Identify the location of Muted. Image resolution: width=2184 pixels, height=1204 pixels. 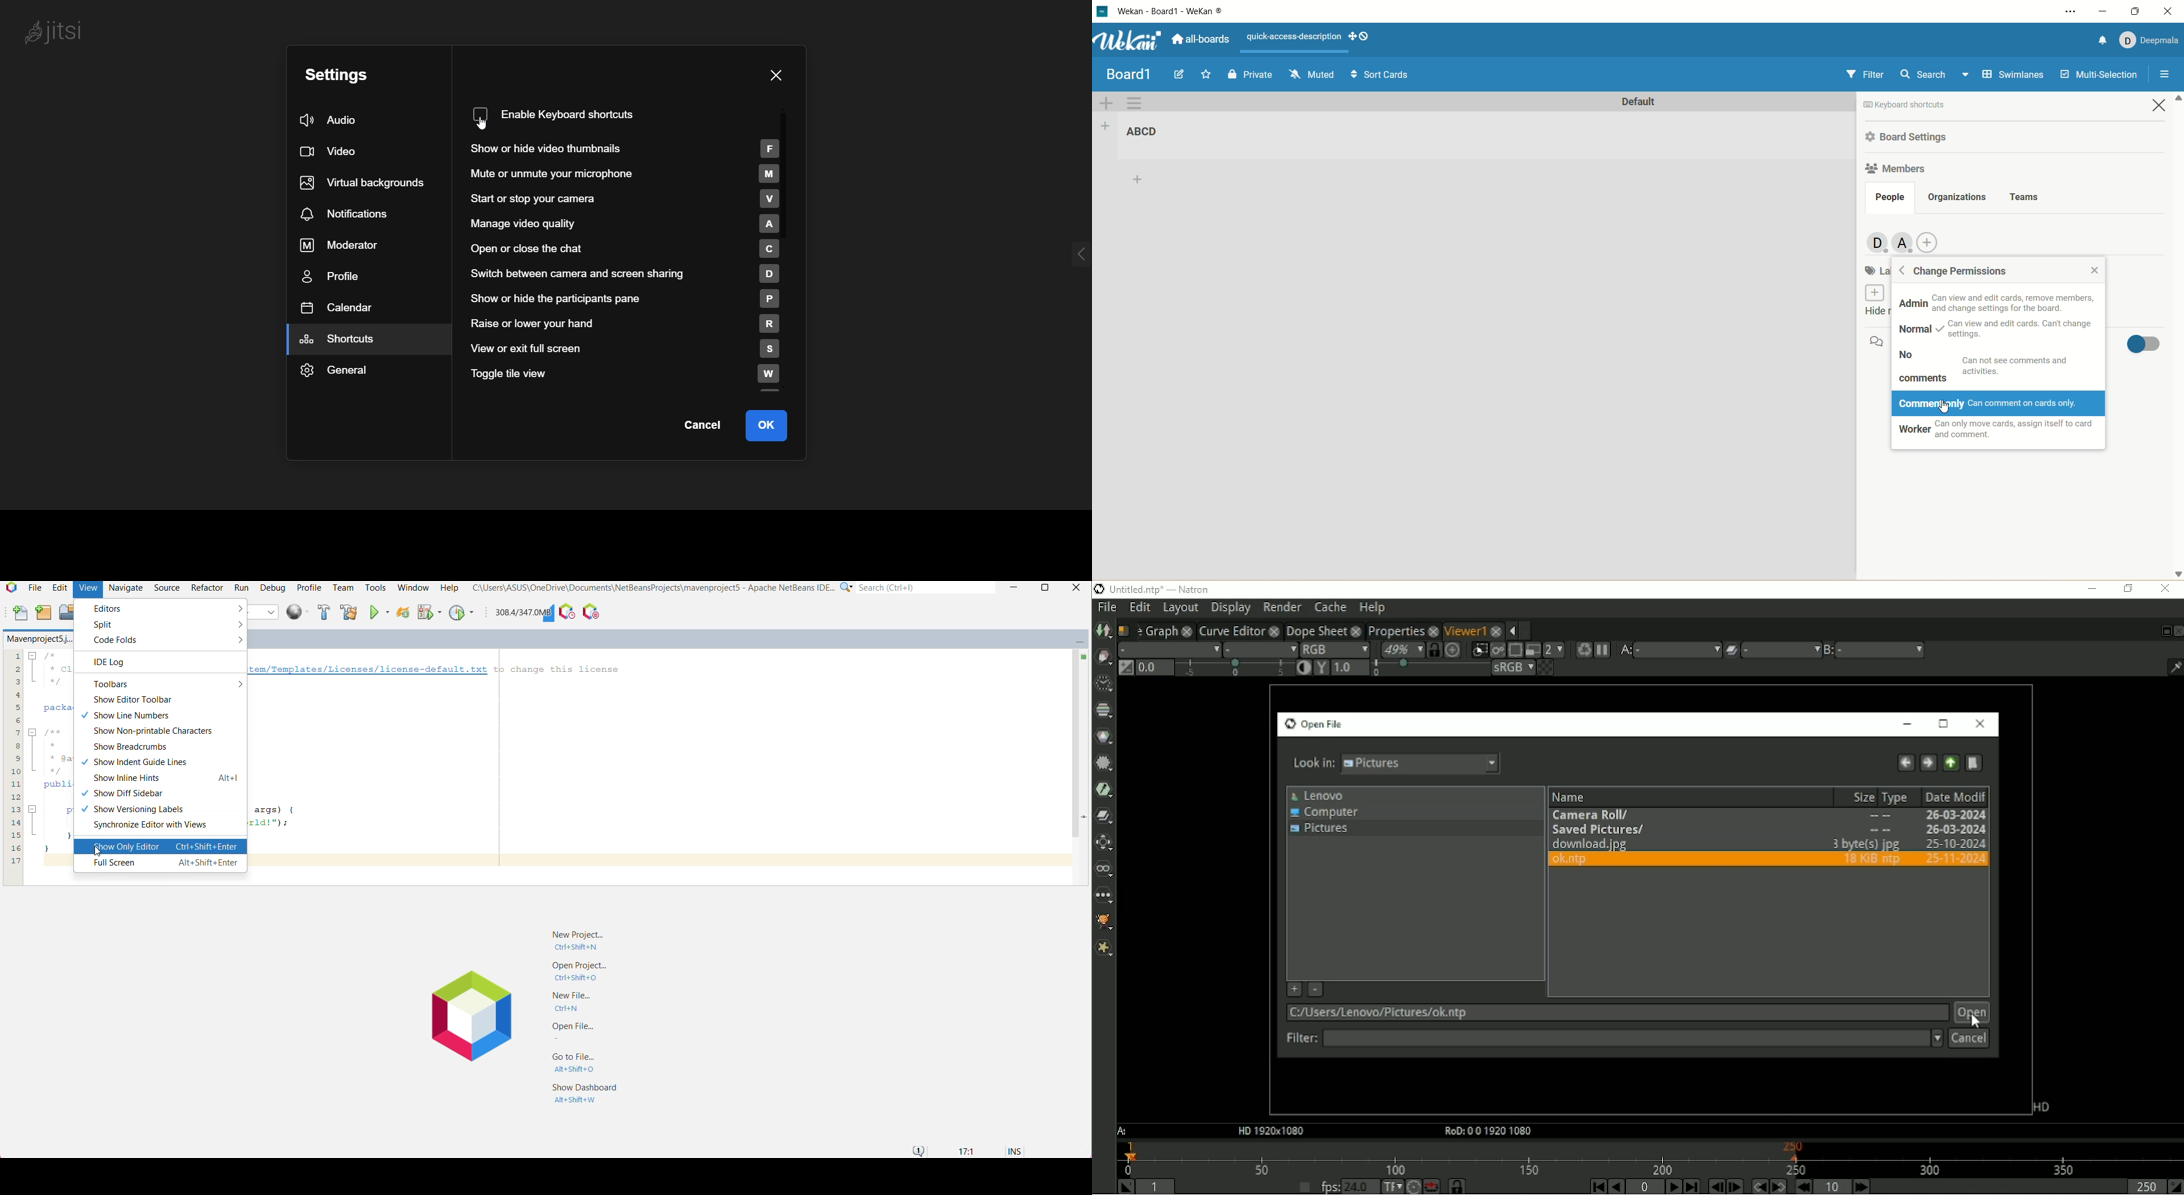
(1311, 73).